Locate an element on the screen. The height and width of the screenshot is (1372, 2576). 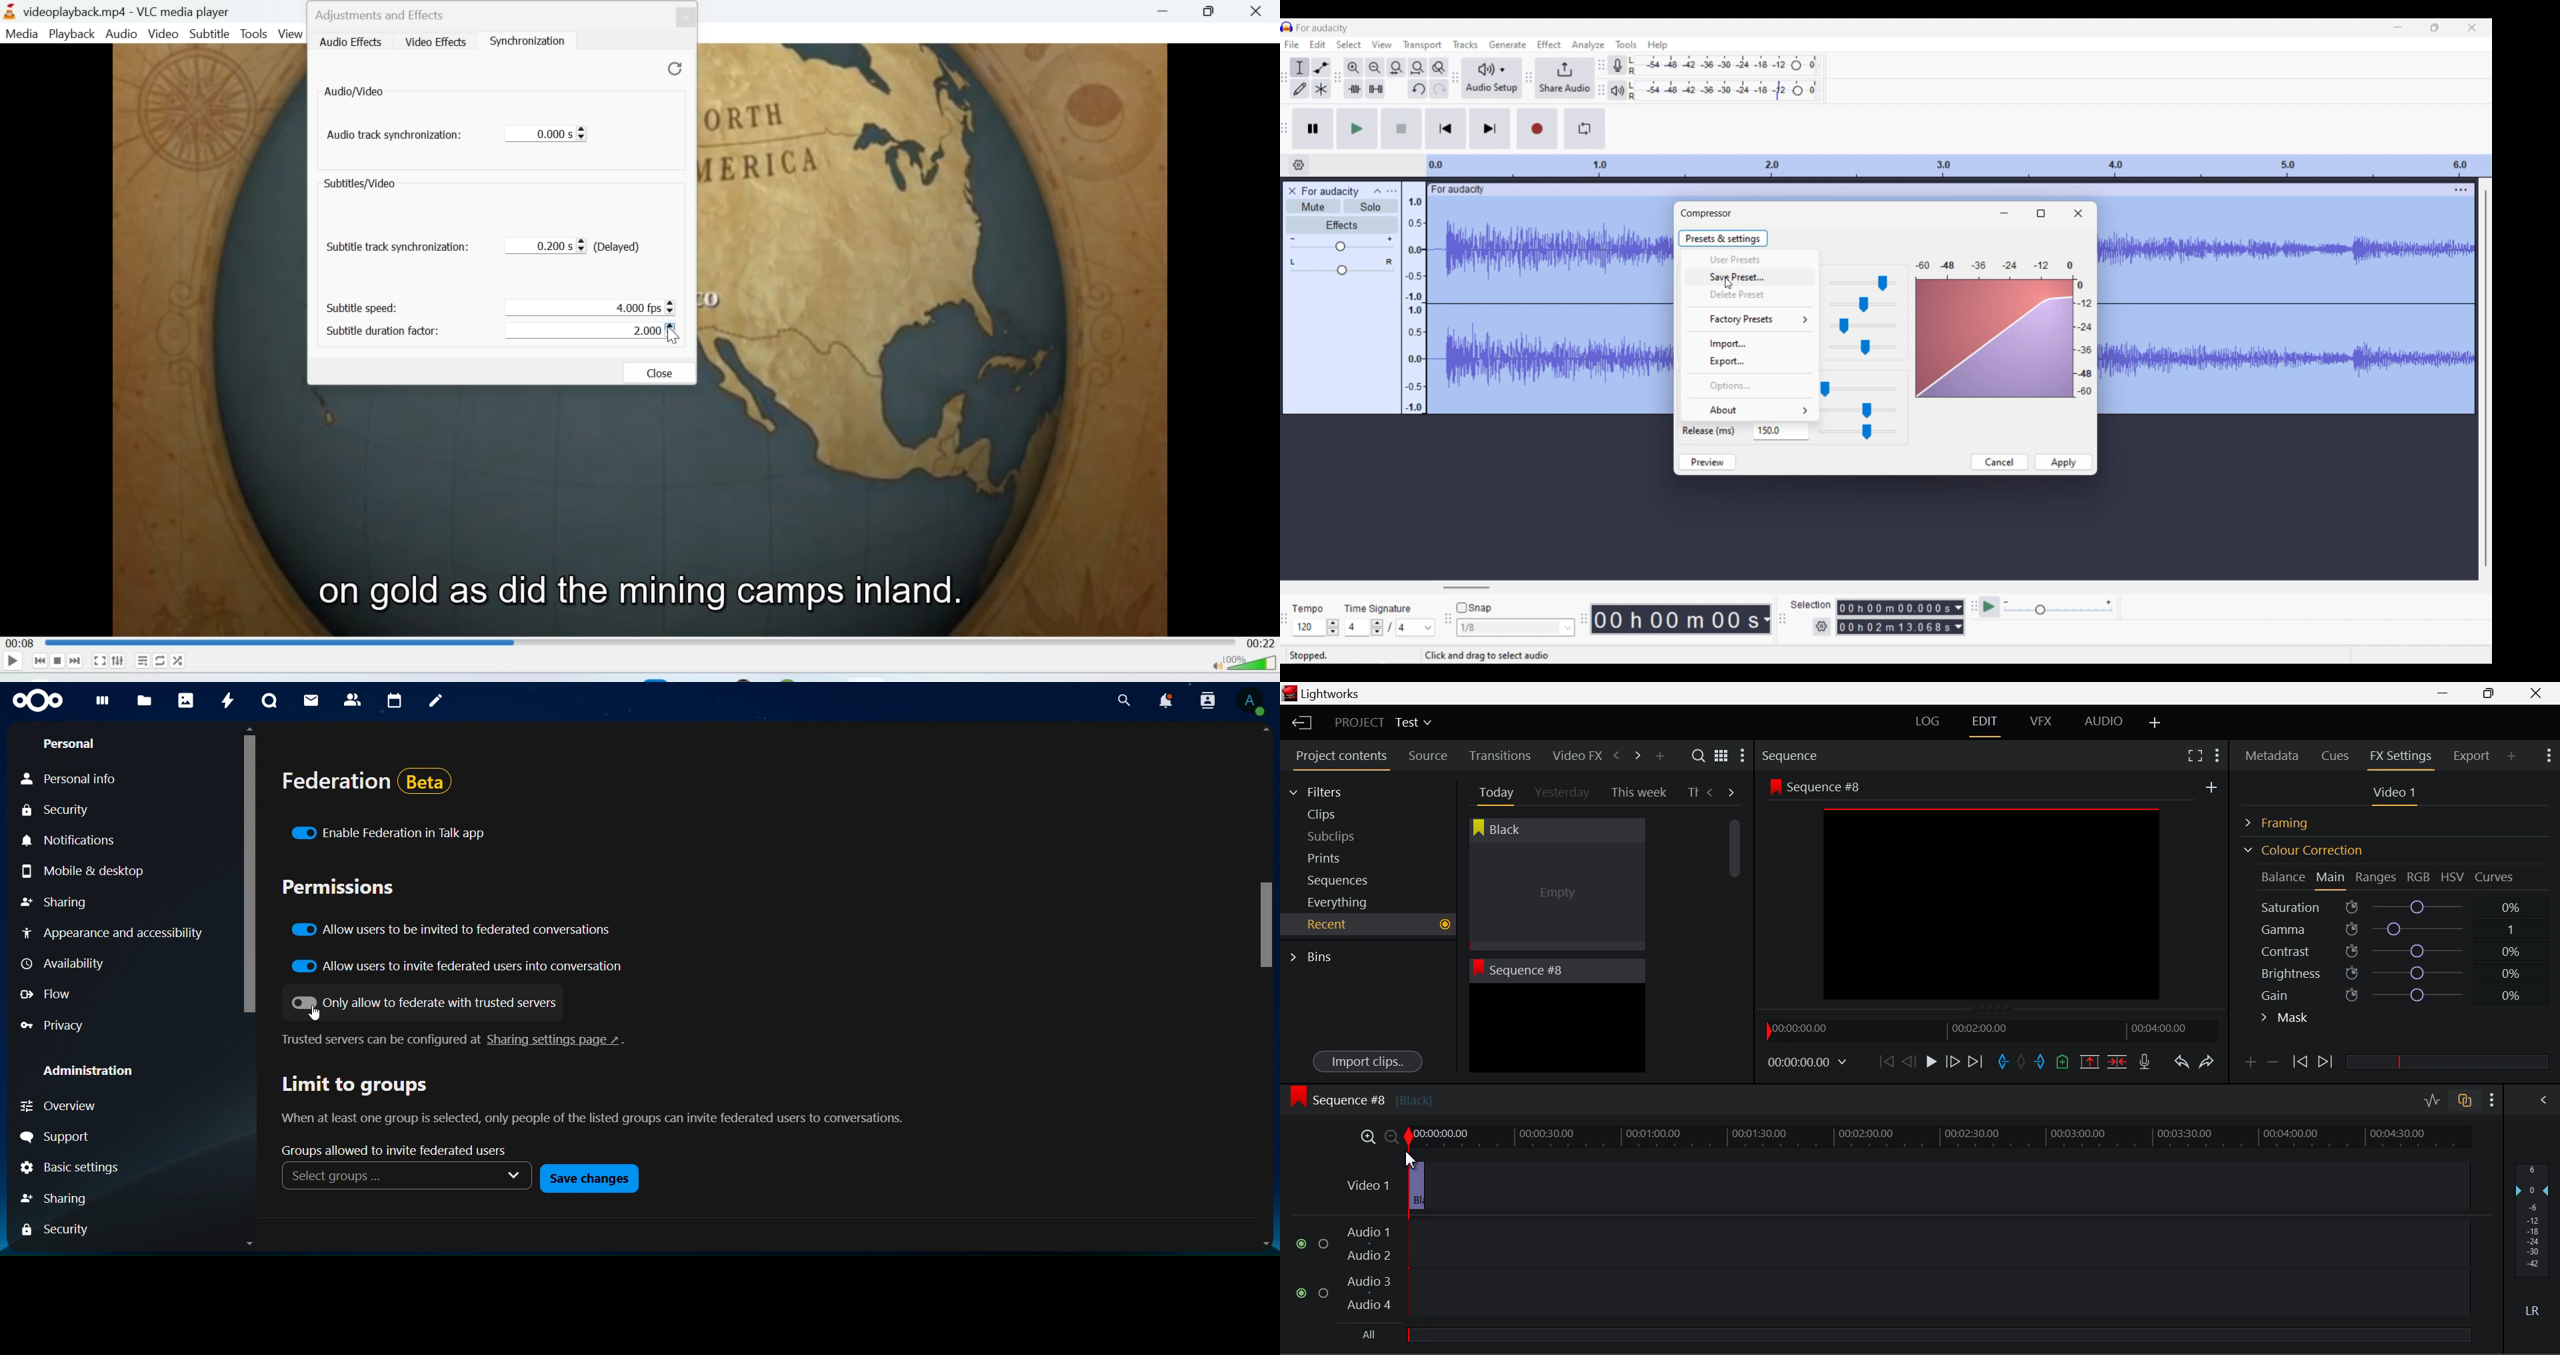
text is located at coordinates (599, 1103).